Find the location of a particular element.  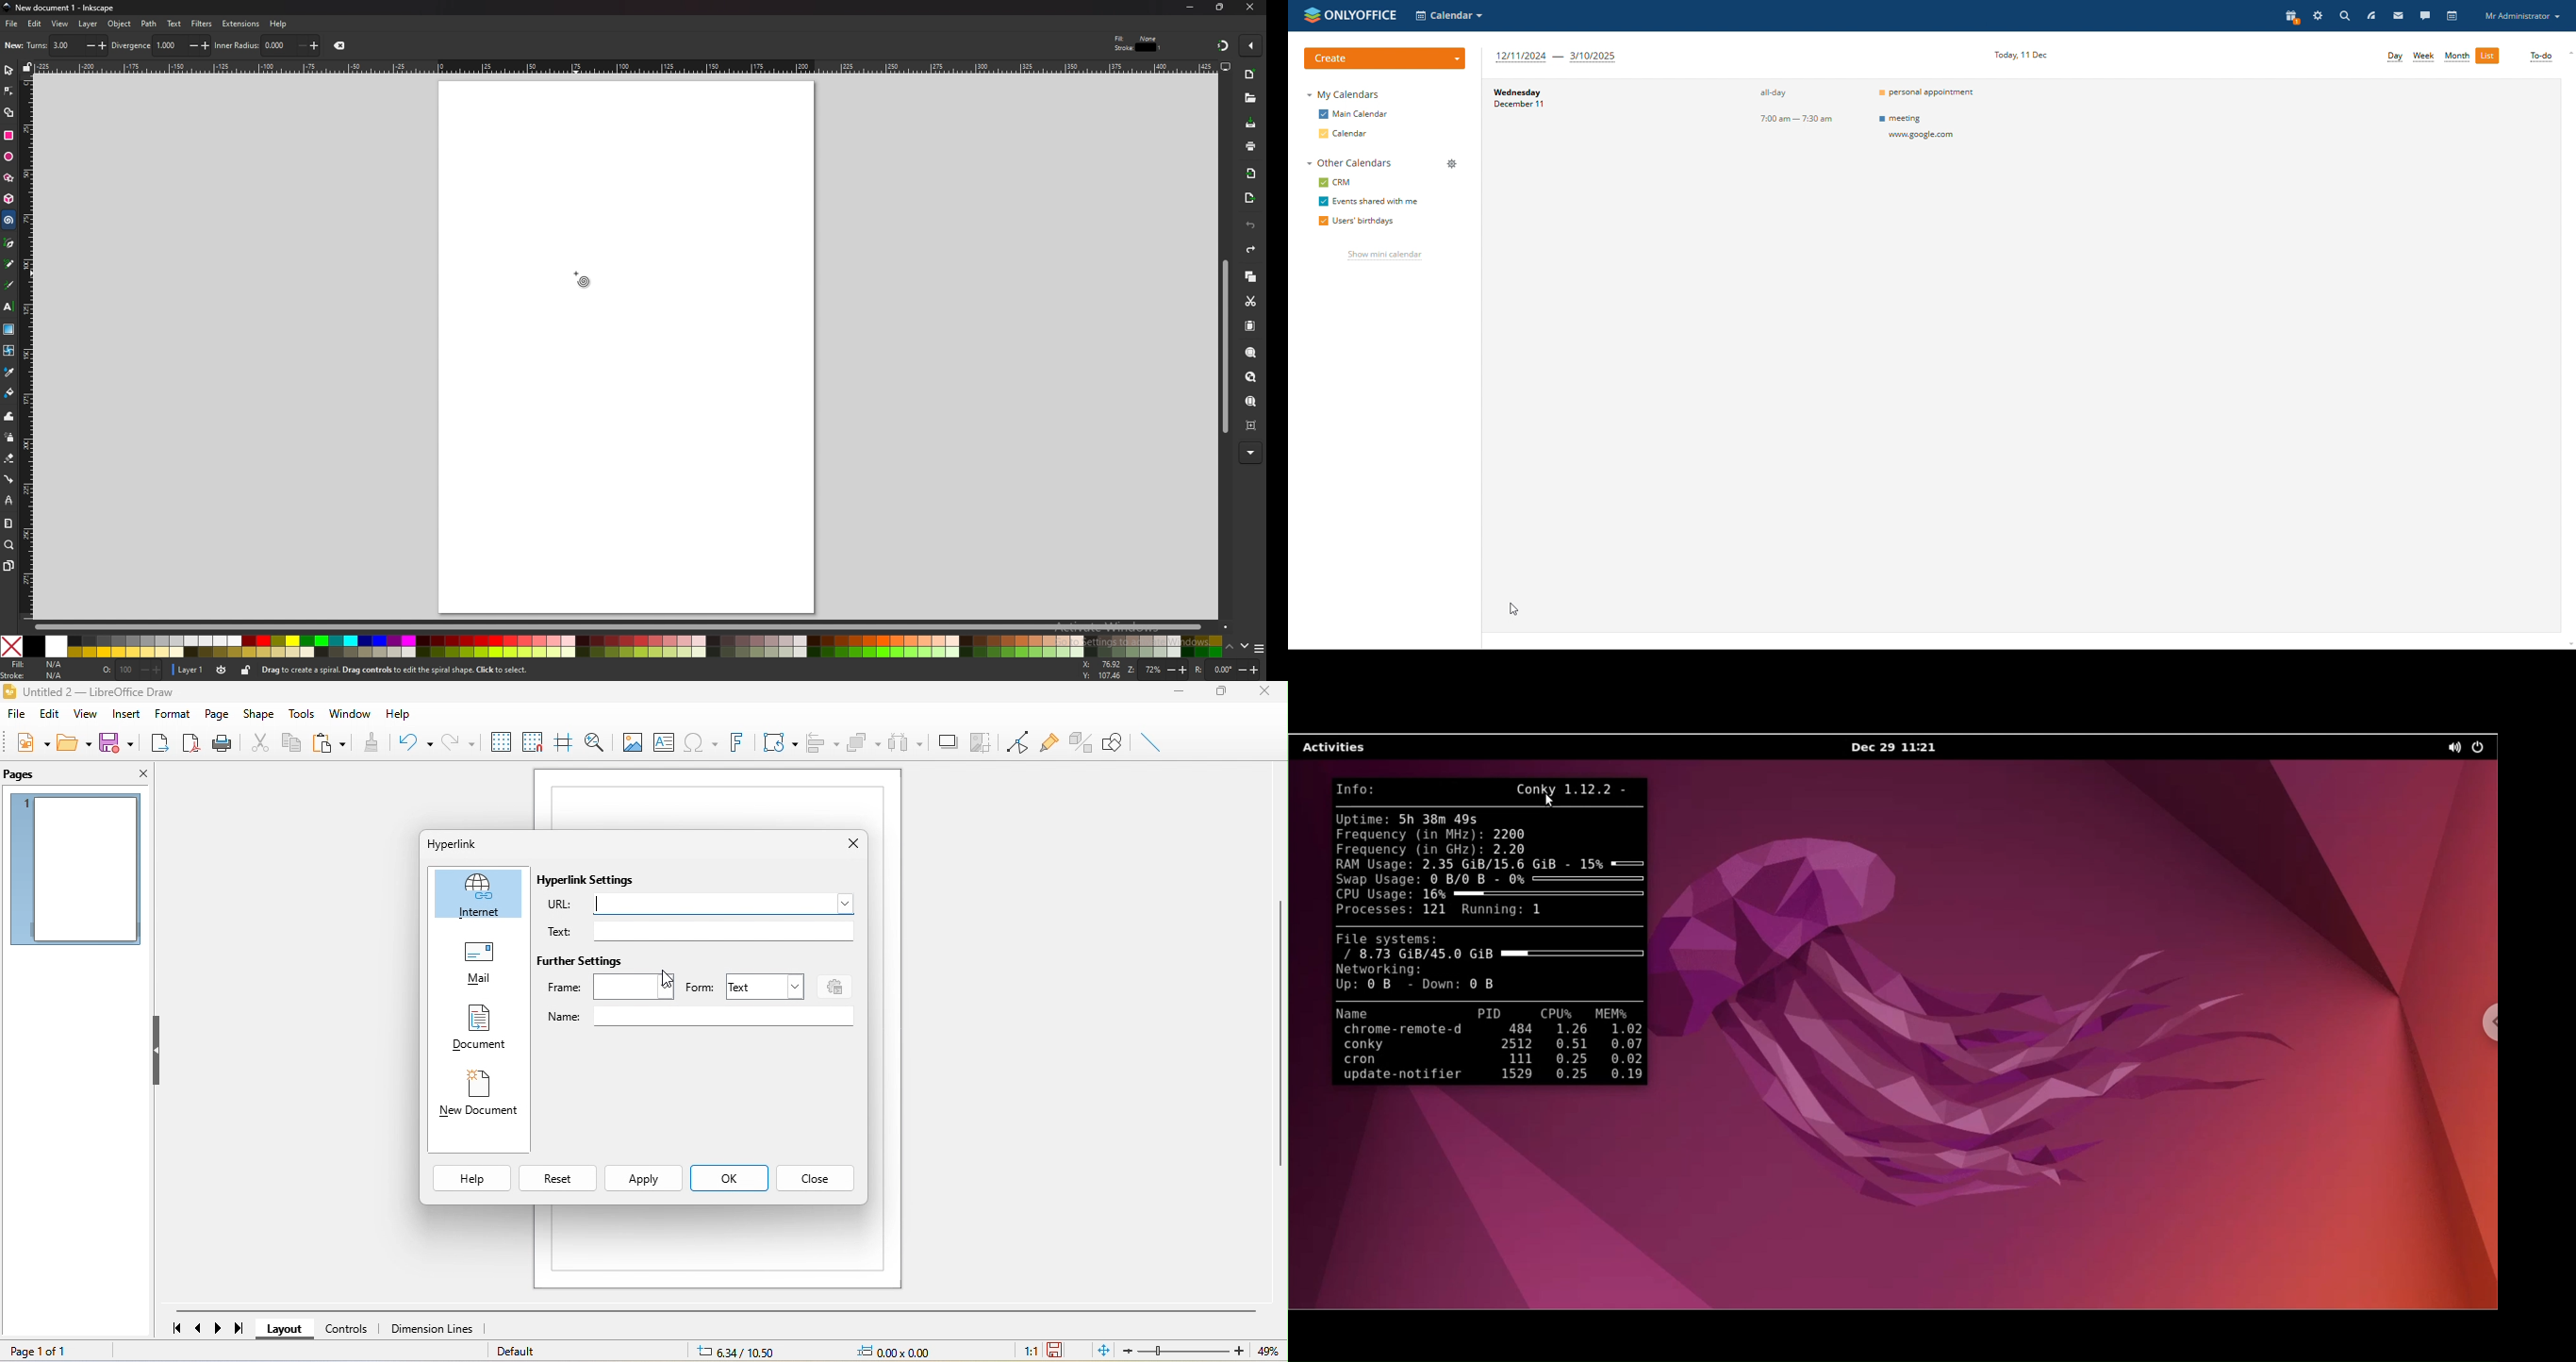

file is located at coordinates (14, 714).